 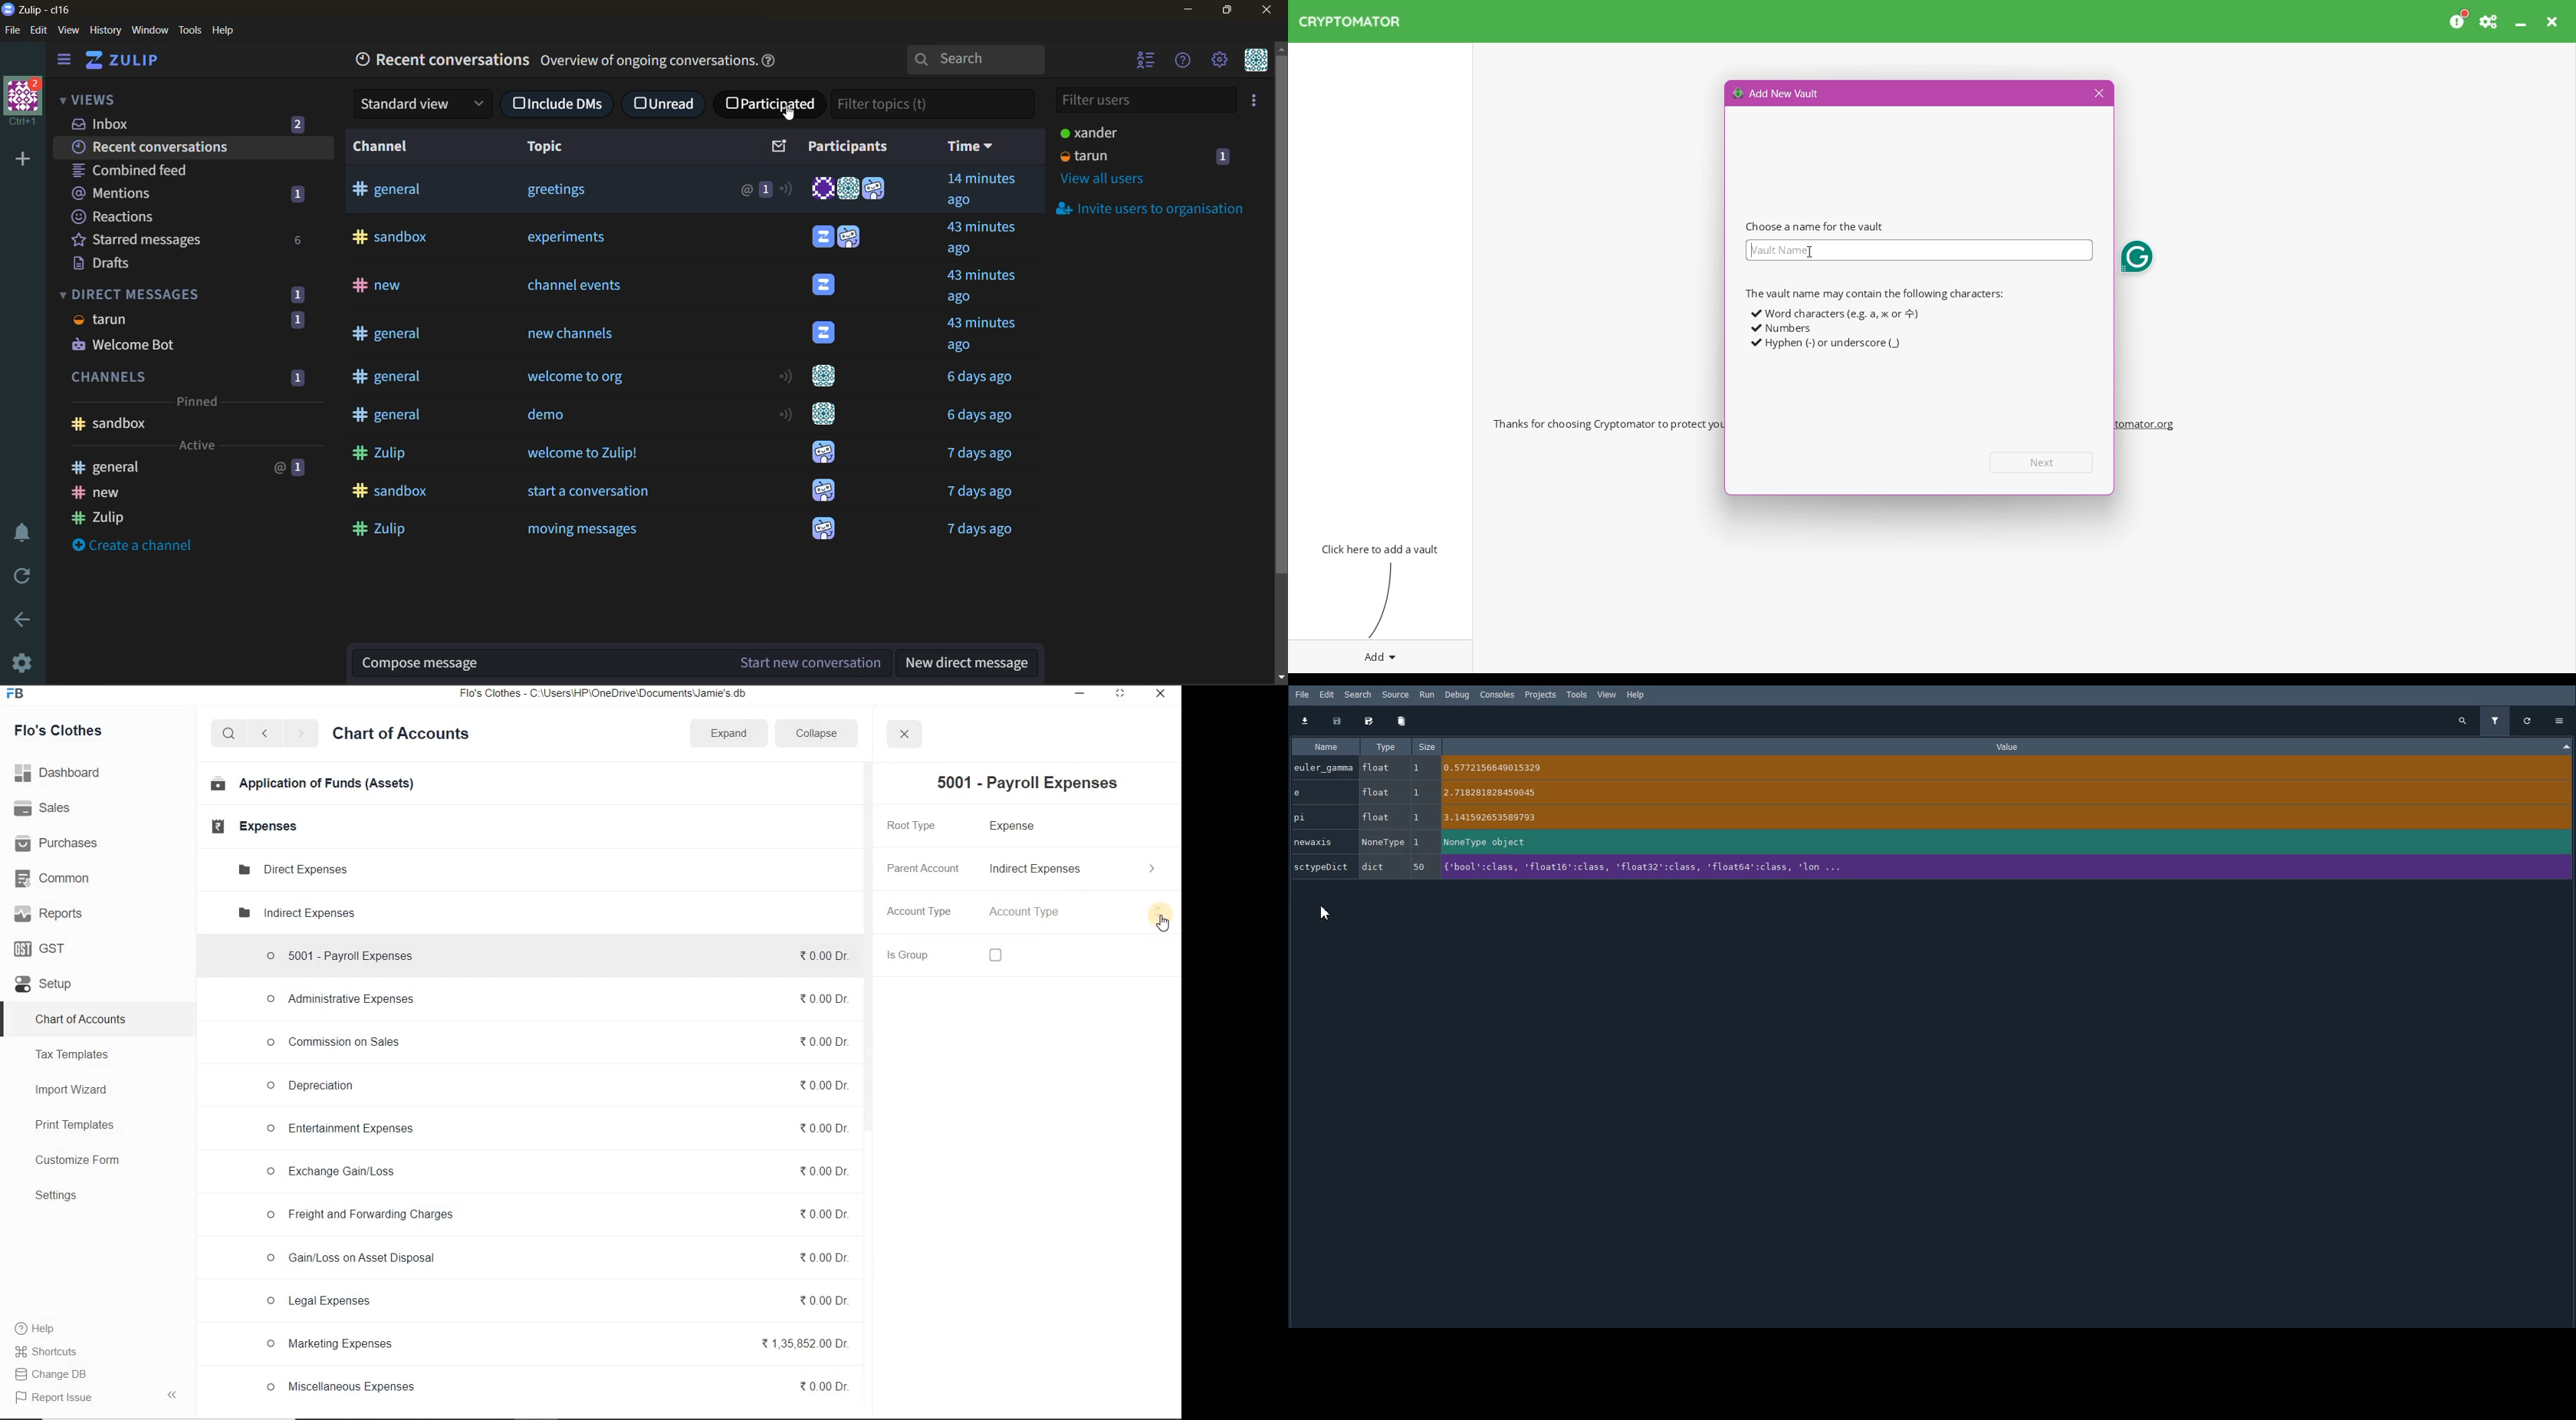 I want to click on experiments, so click(x=566, y=239).